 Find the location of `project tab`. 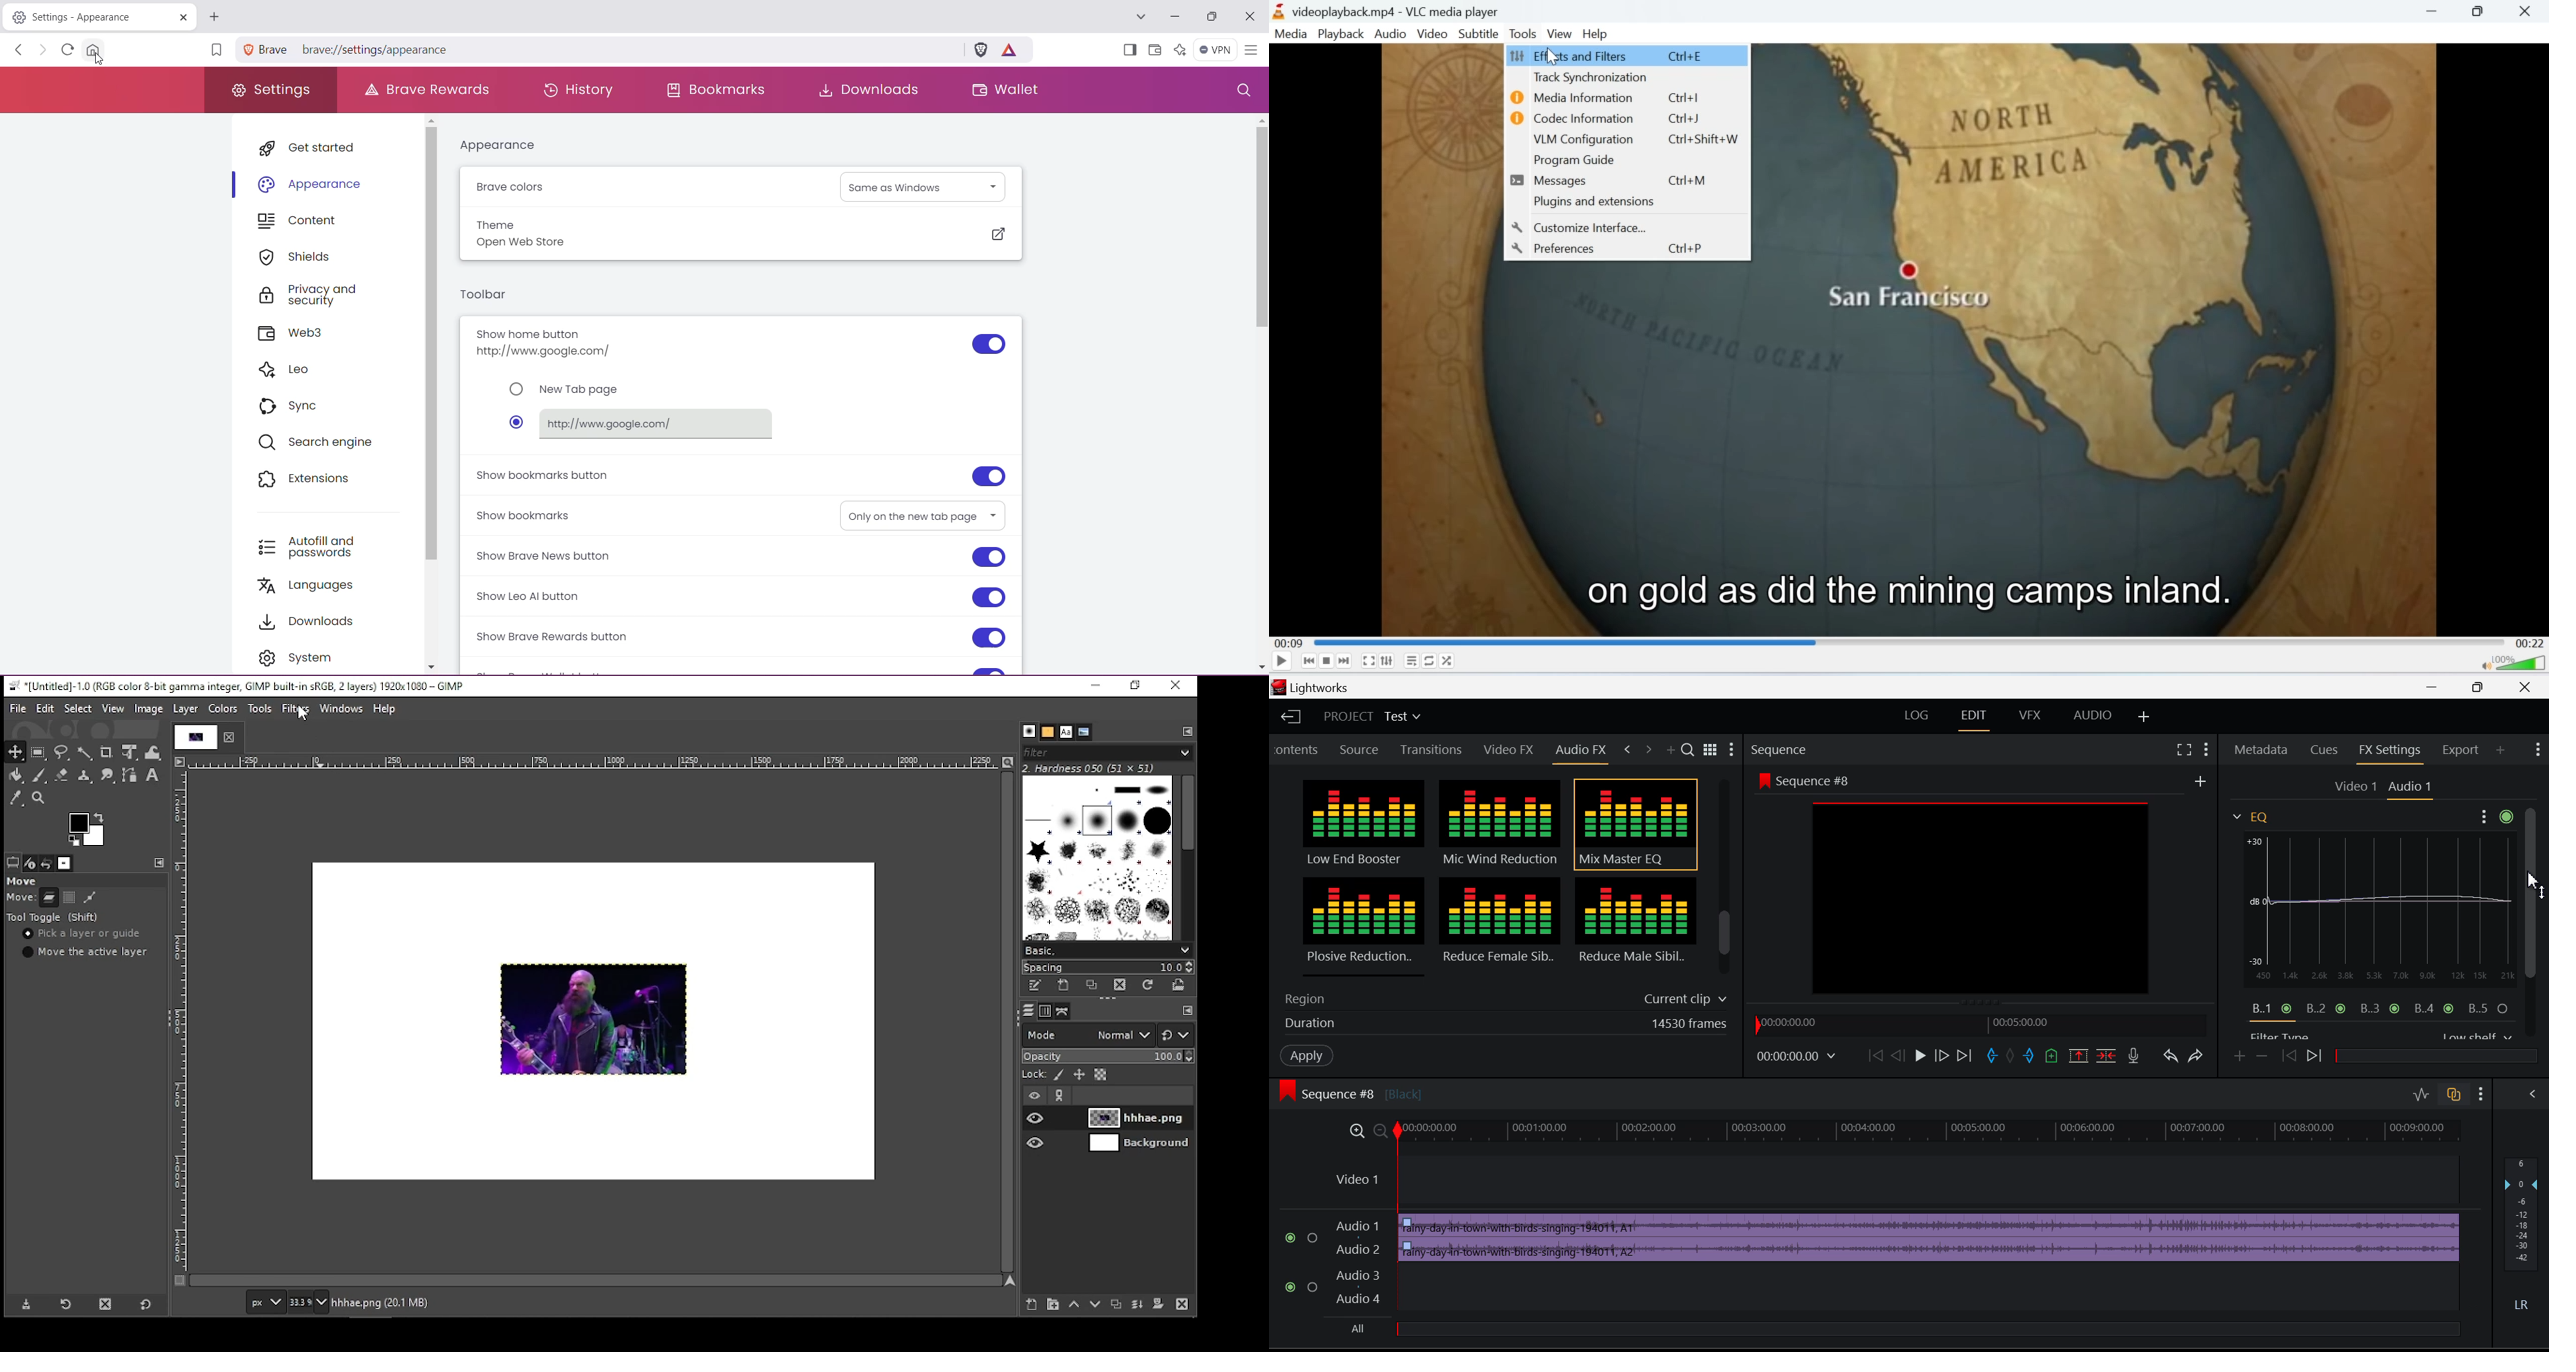

project tab is located at coordinates (207, 737).